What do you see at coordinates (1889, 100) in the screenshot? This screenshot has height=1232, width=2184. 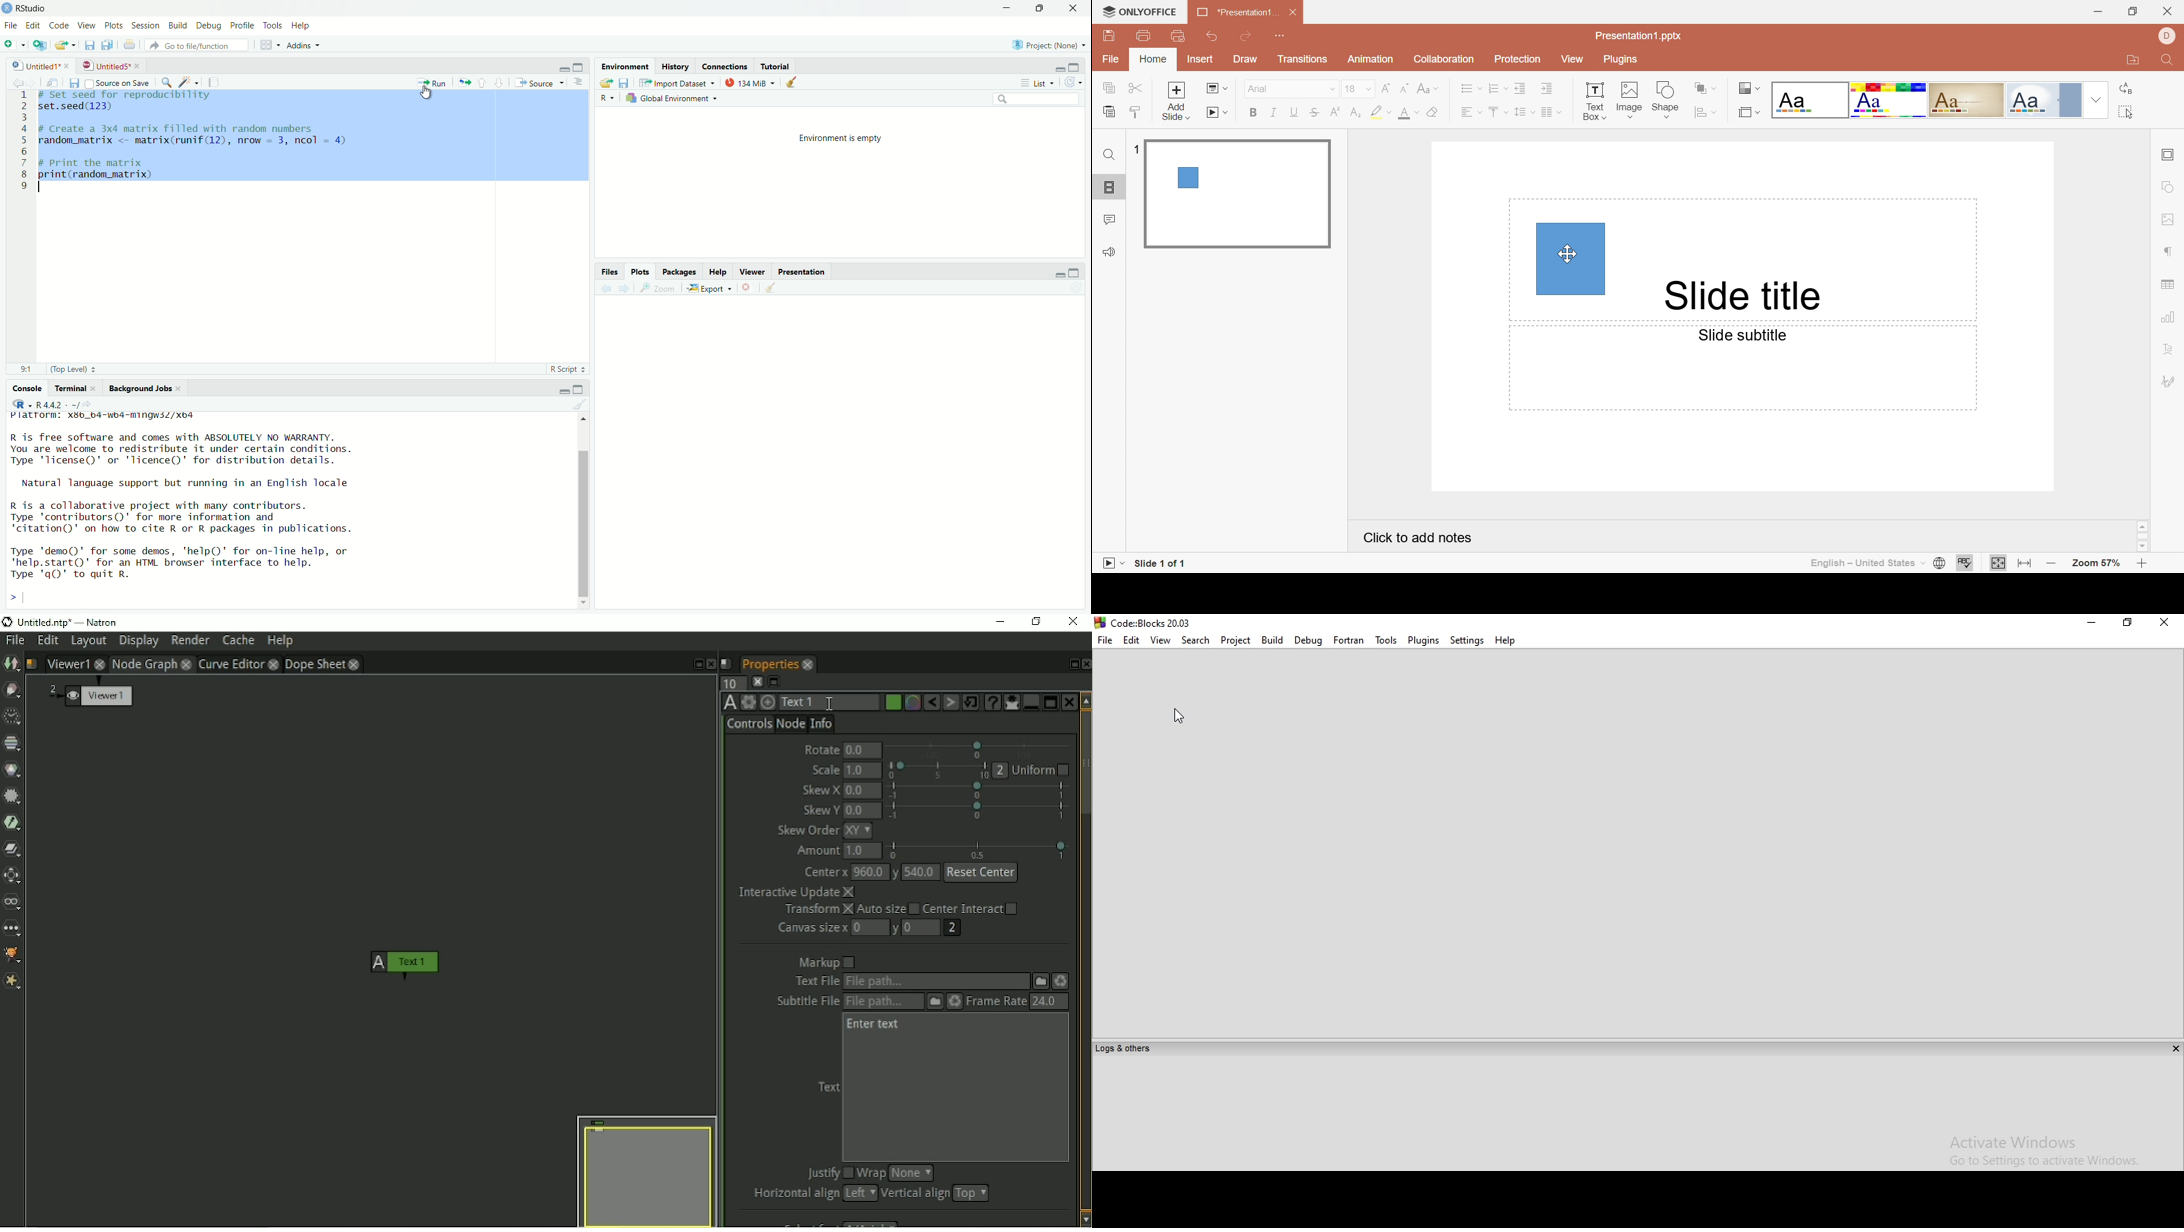 I see `Basic` at bounding box center [1889, 100].